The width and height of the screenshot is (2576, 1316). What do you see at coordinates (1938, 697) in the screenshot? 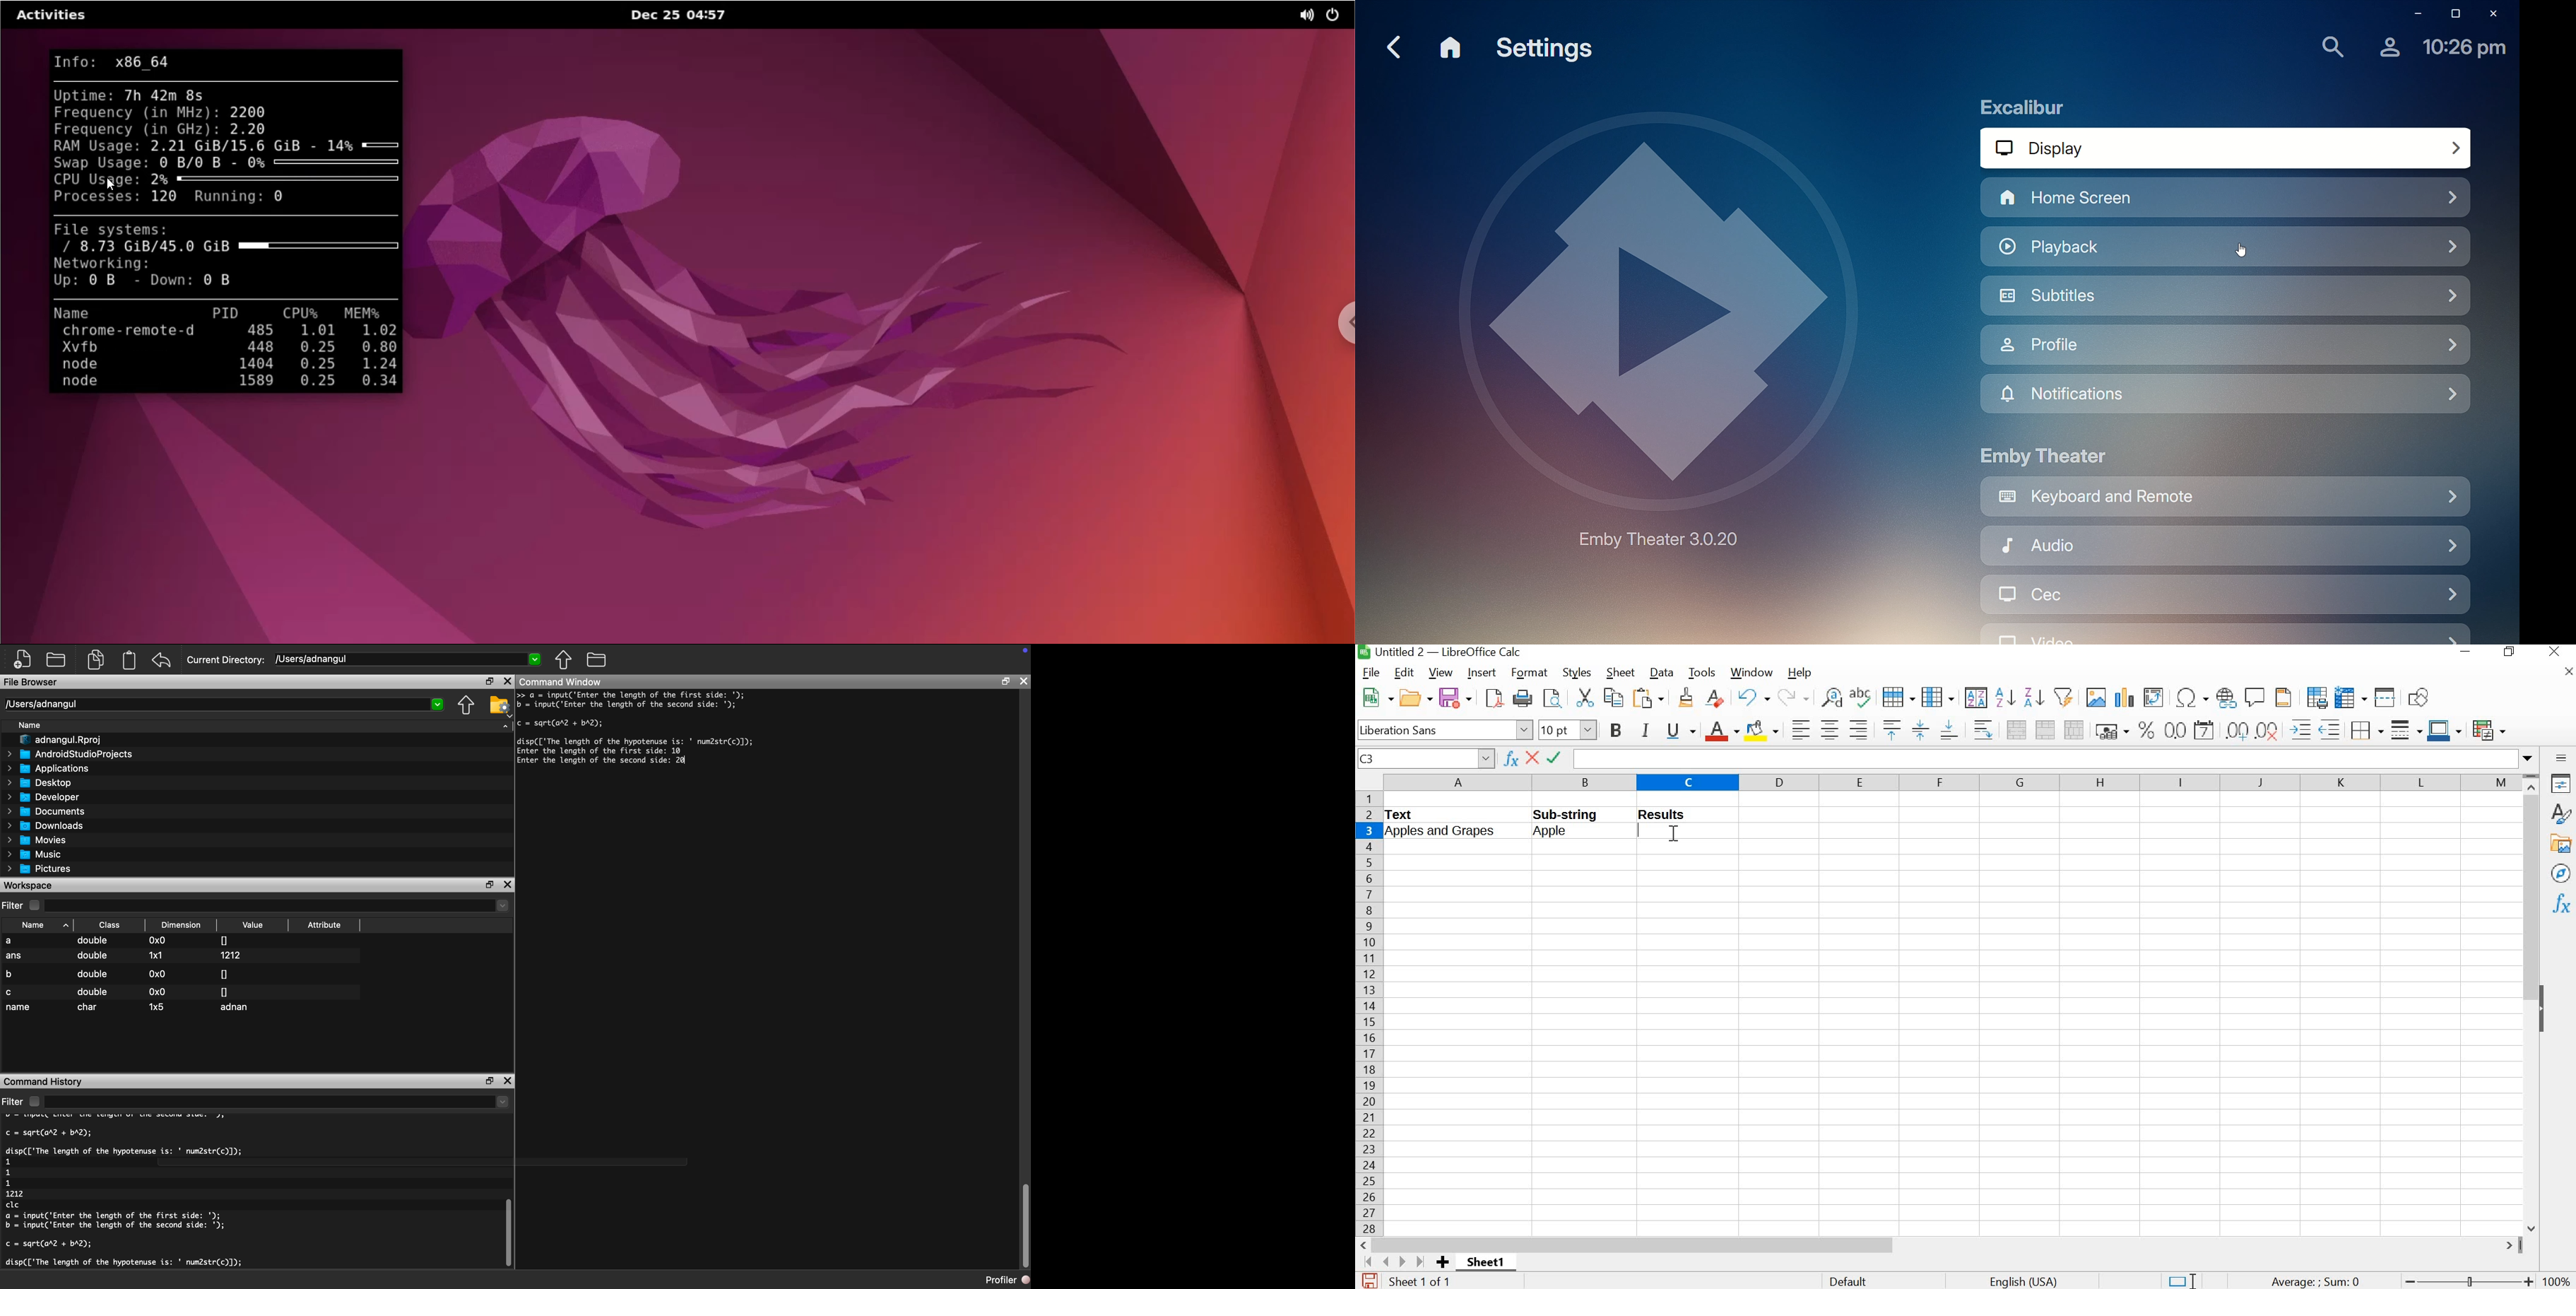
I see `column` at bounding box center [1938, 697].